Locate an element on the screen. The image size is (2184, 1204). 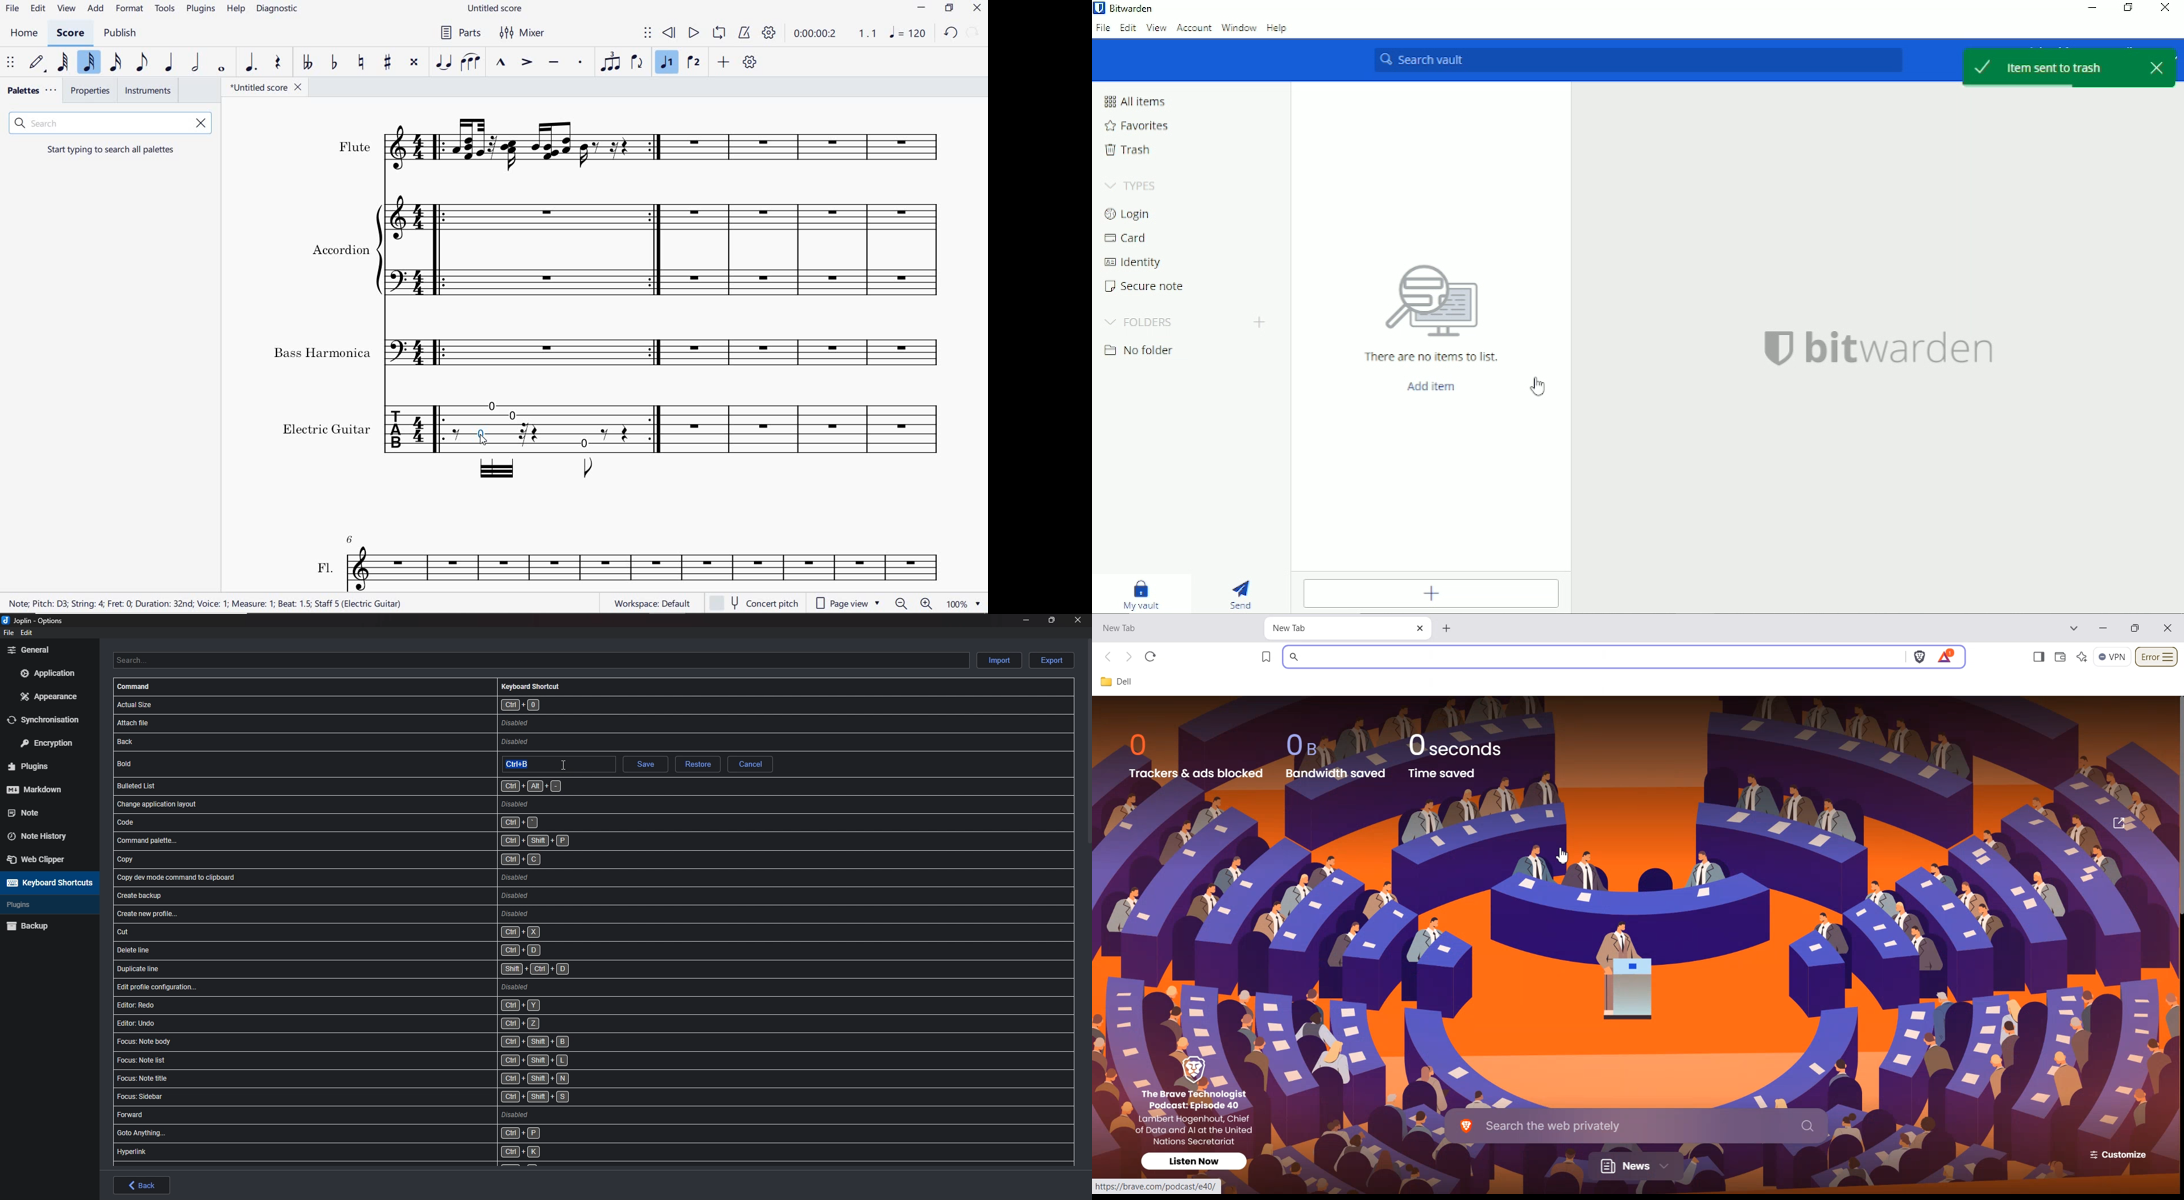
mark down is located at coordinates (44, 789).